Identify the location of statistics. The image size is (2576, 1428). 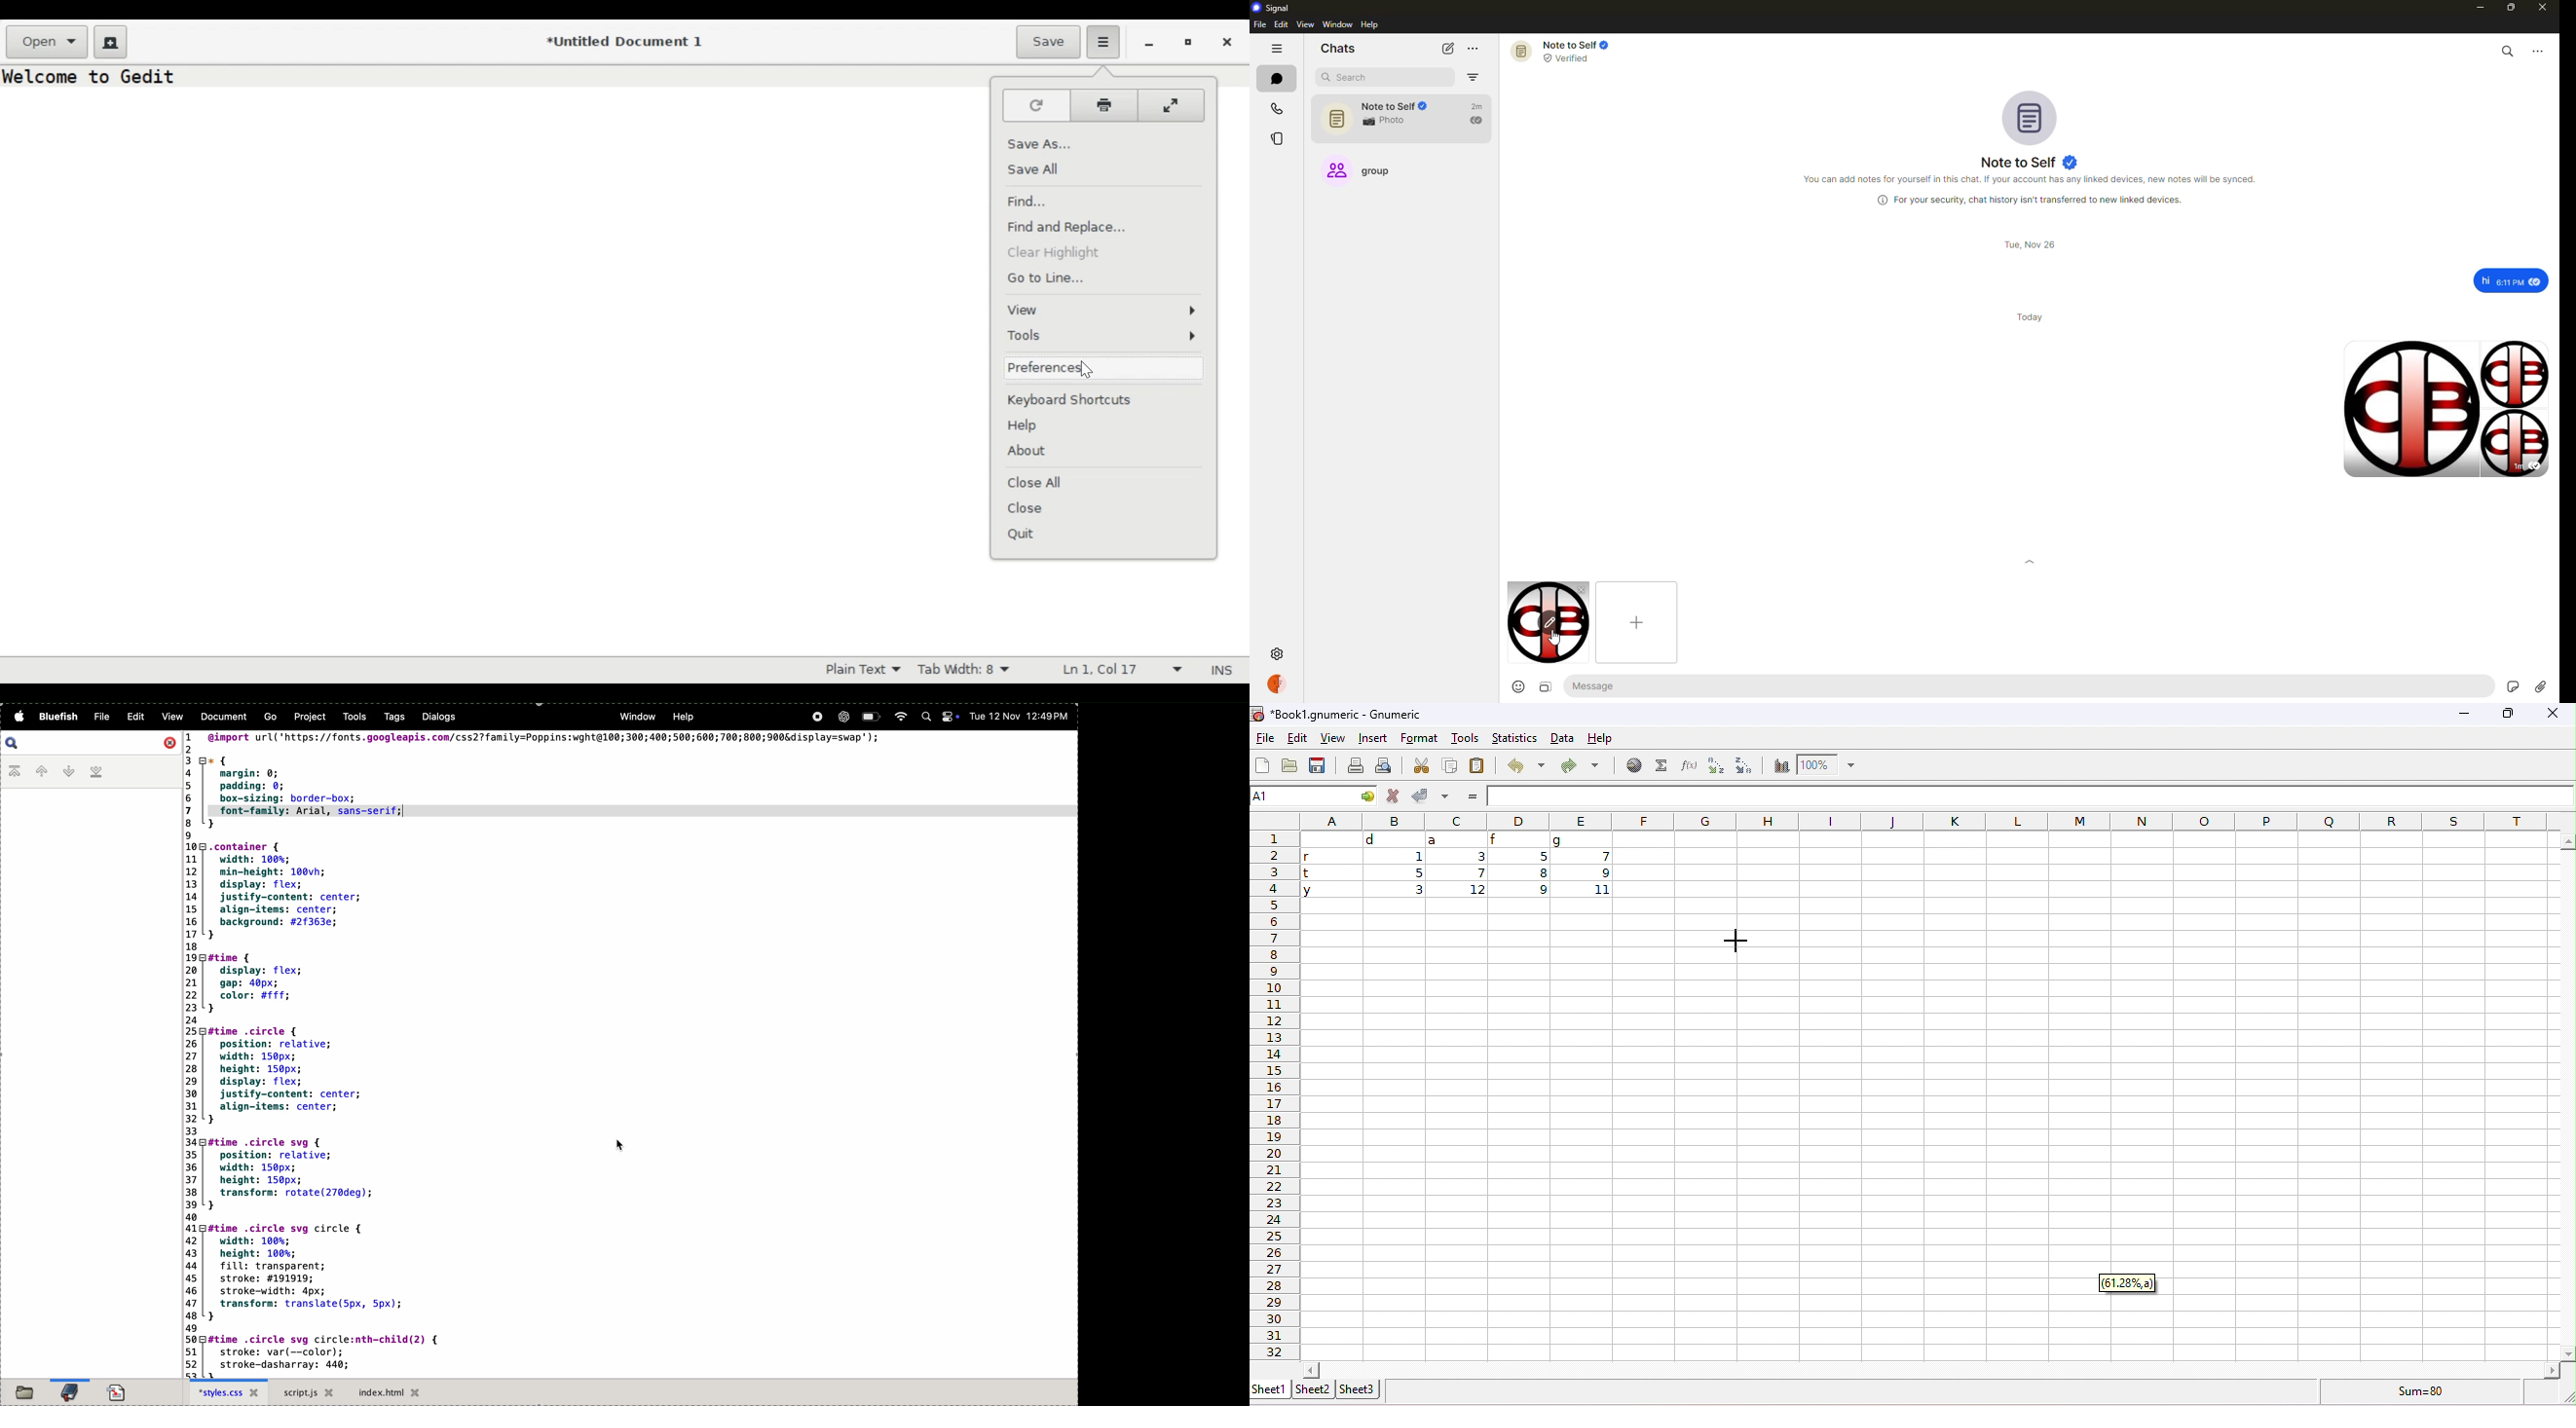
(1514, 737).